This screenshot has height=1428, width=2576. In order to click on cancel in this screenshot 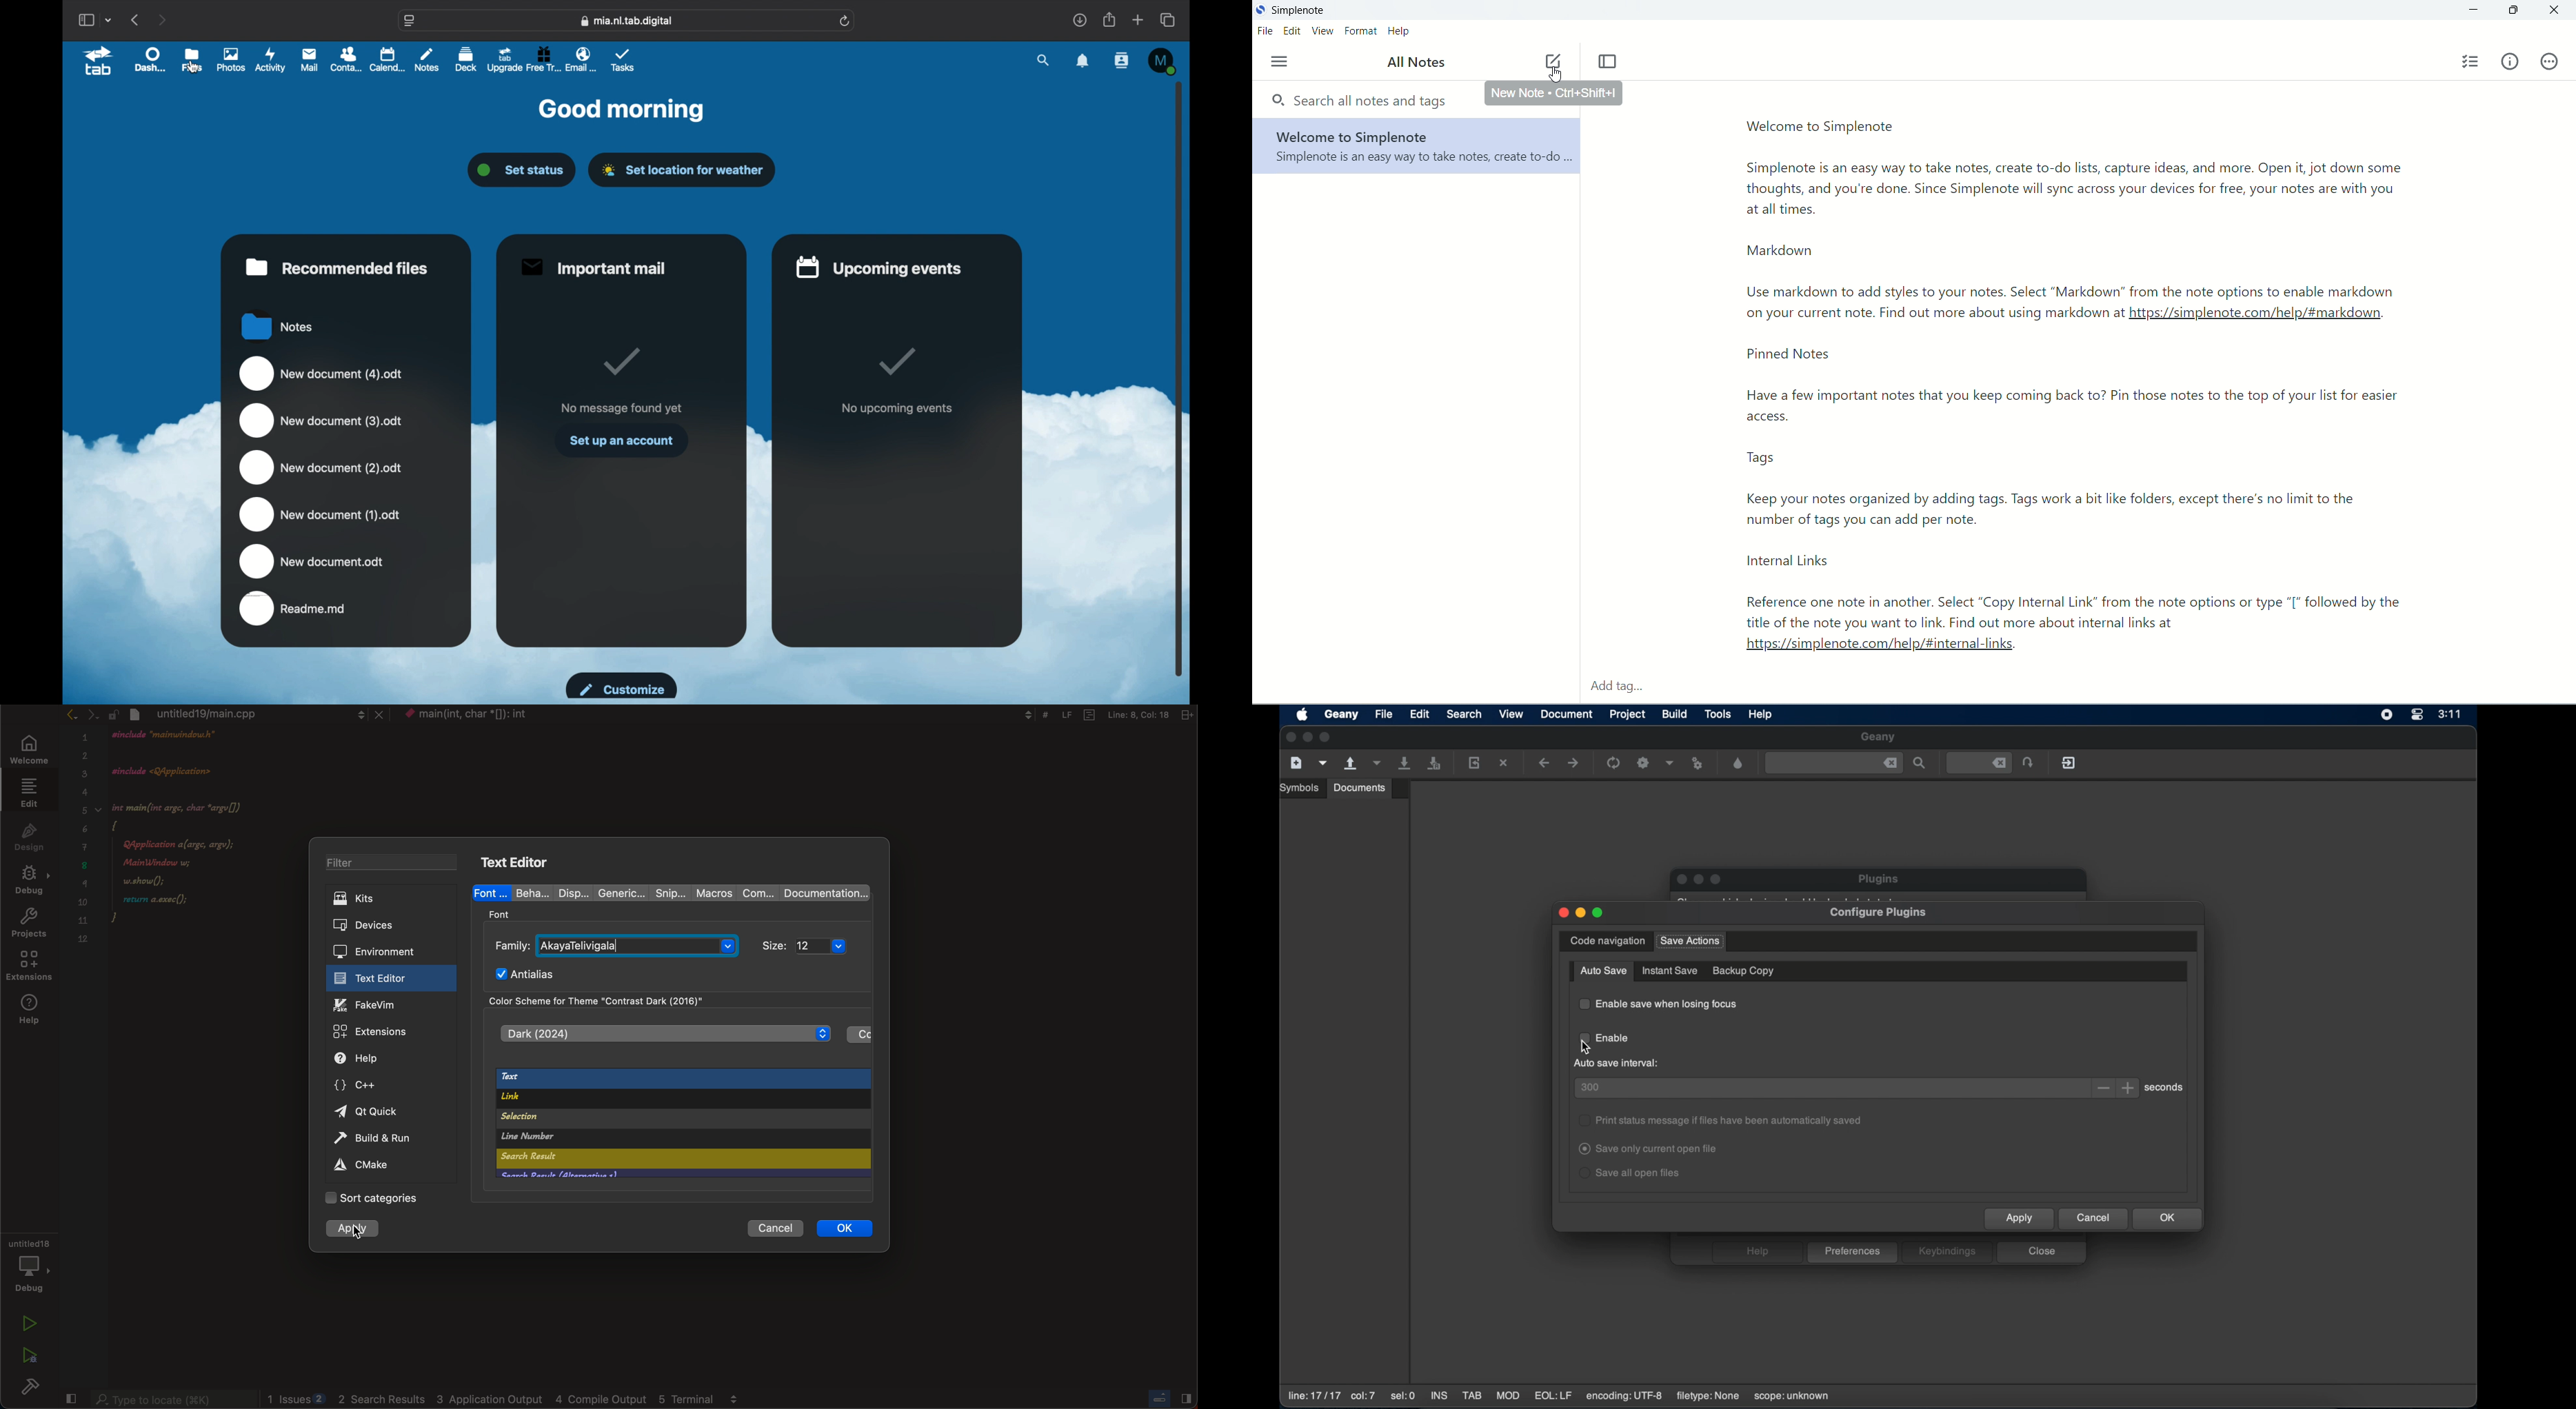, I will do `click(770, 1228)`.